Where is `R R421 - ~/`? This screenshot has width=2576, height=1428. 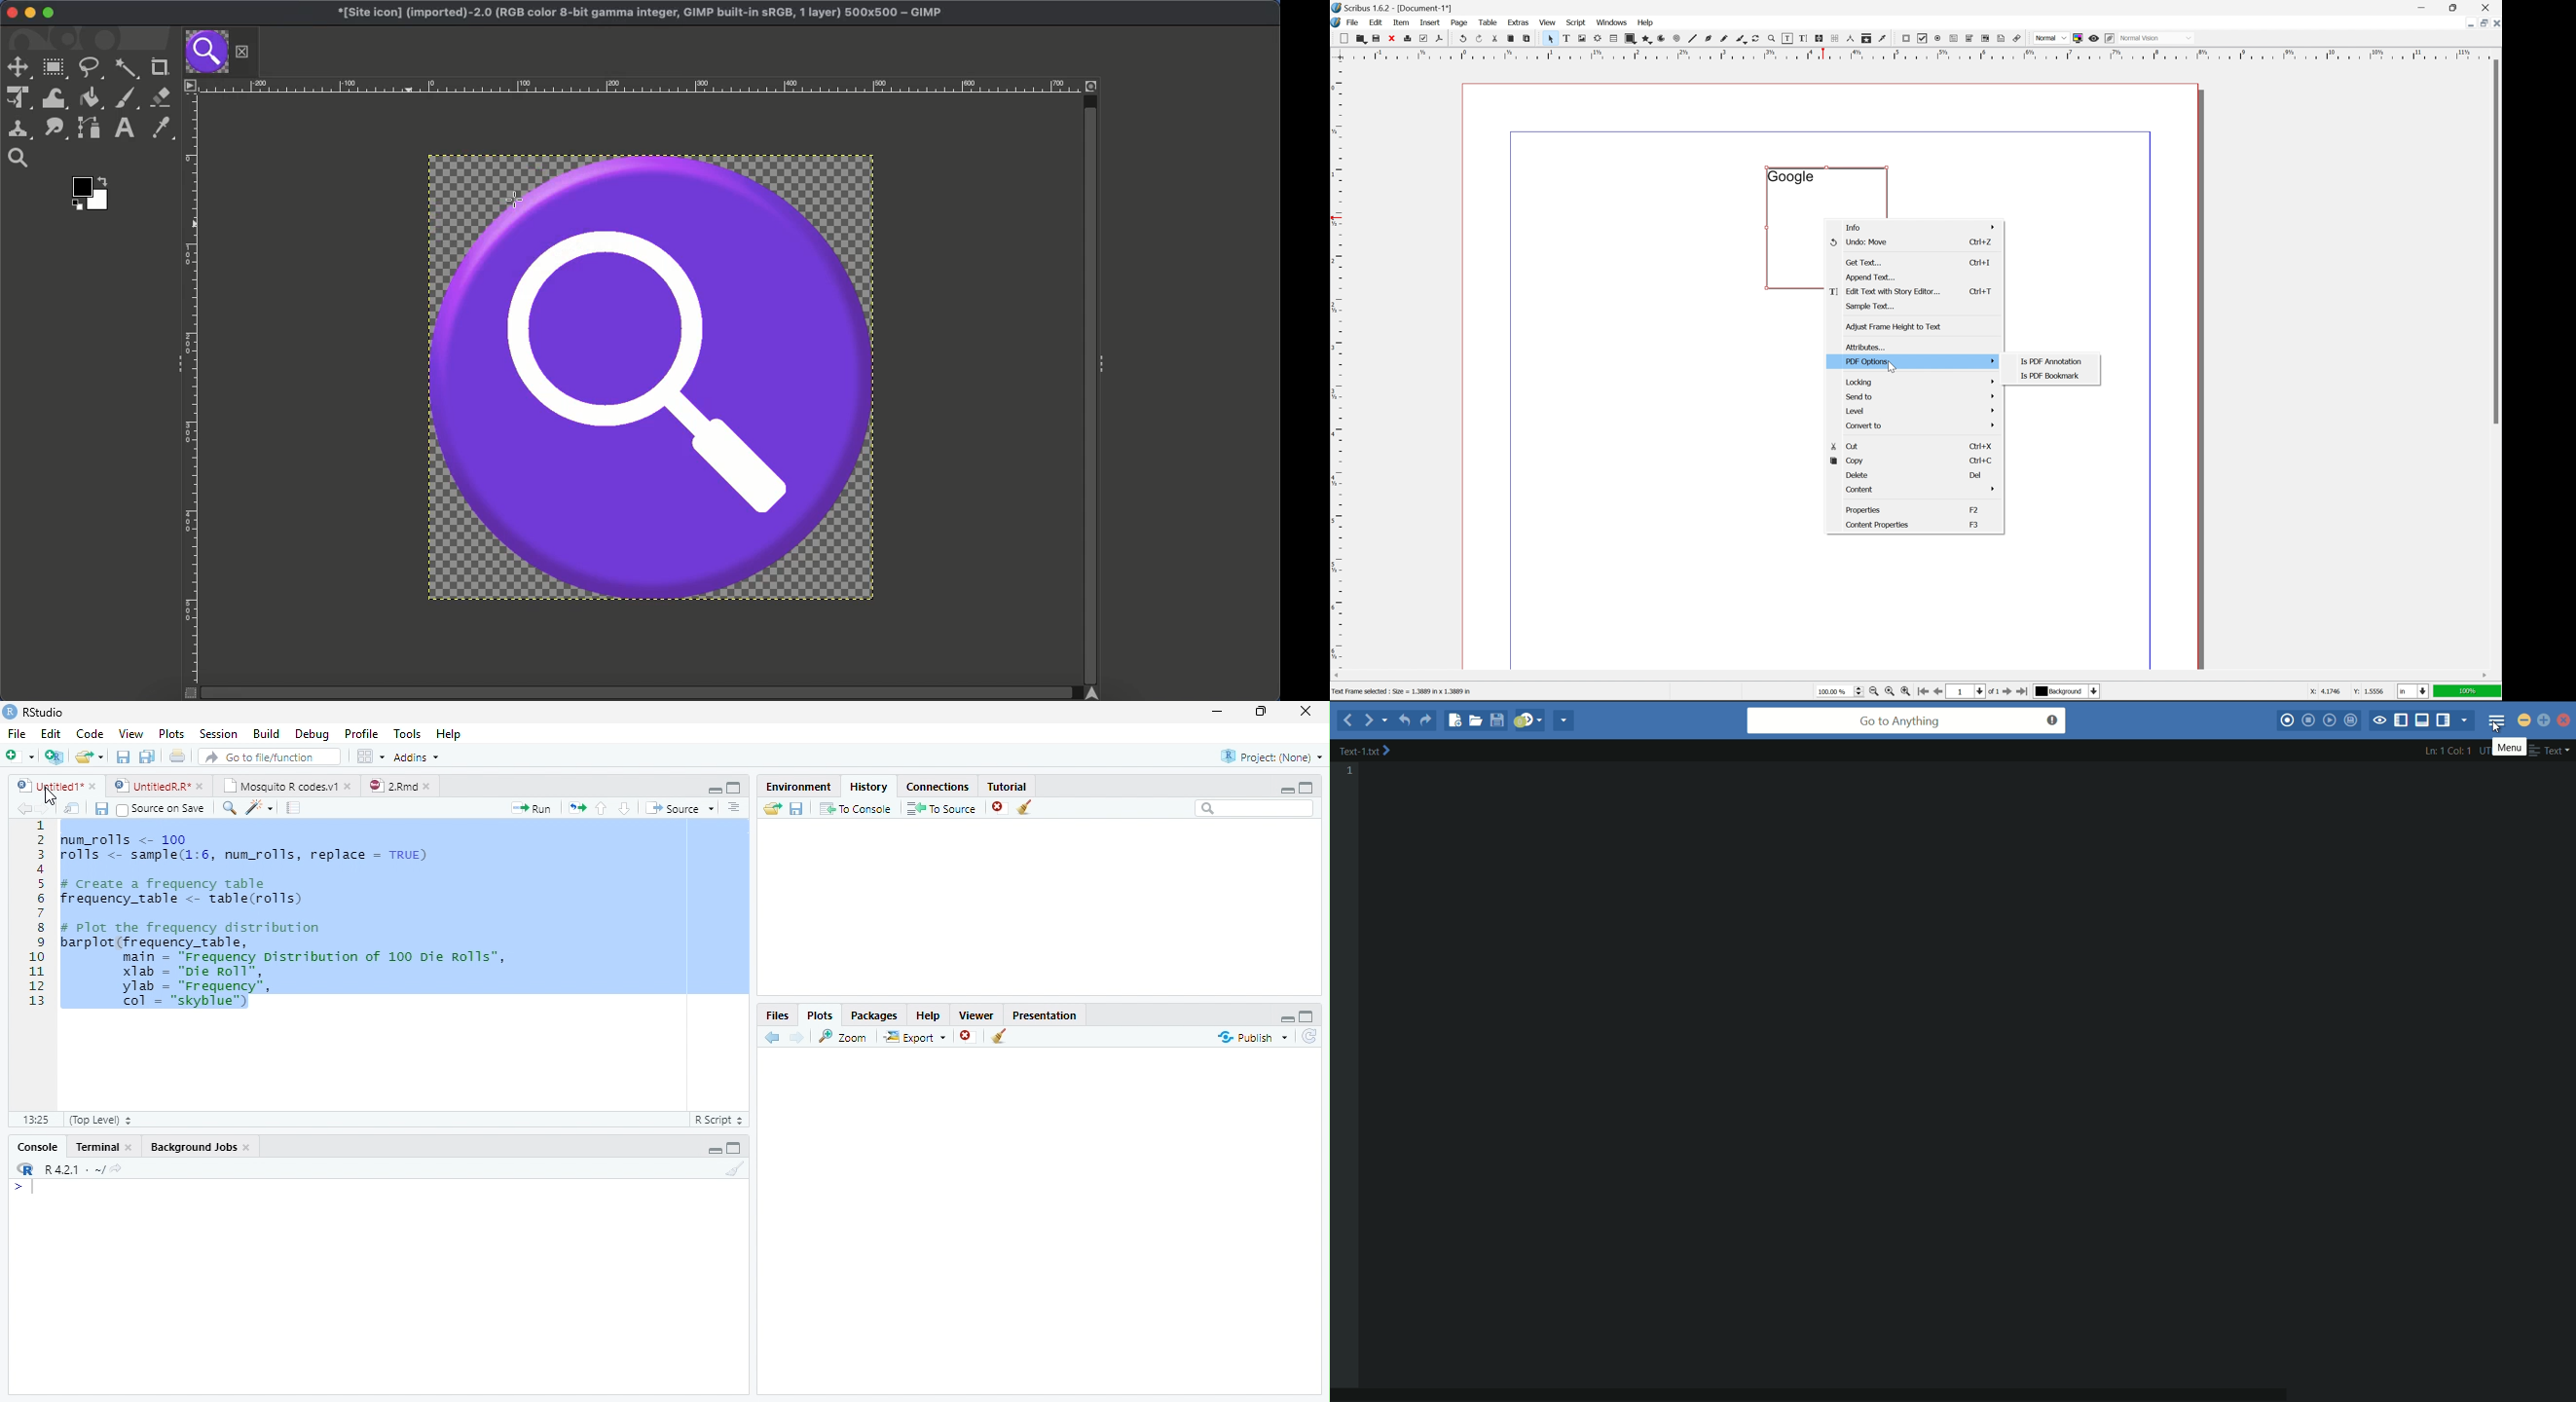 R R421 - ~/ is located at coordinates (67, 1169).